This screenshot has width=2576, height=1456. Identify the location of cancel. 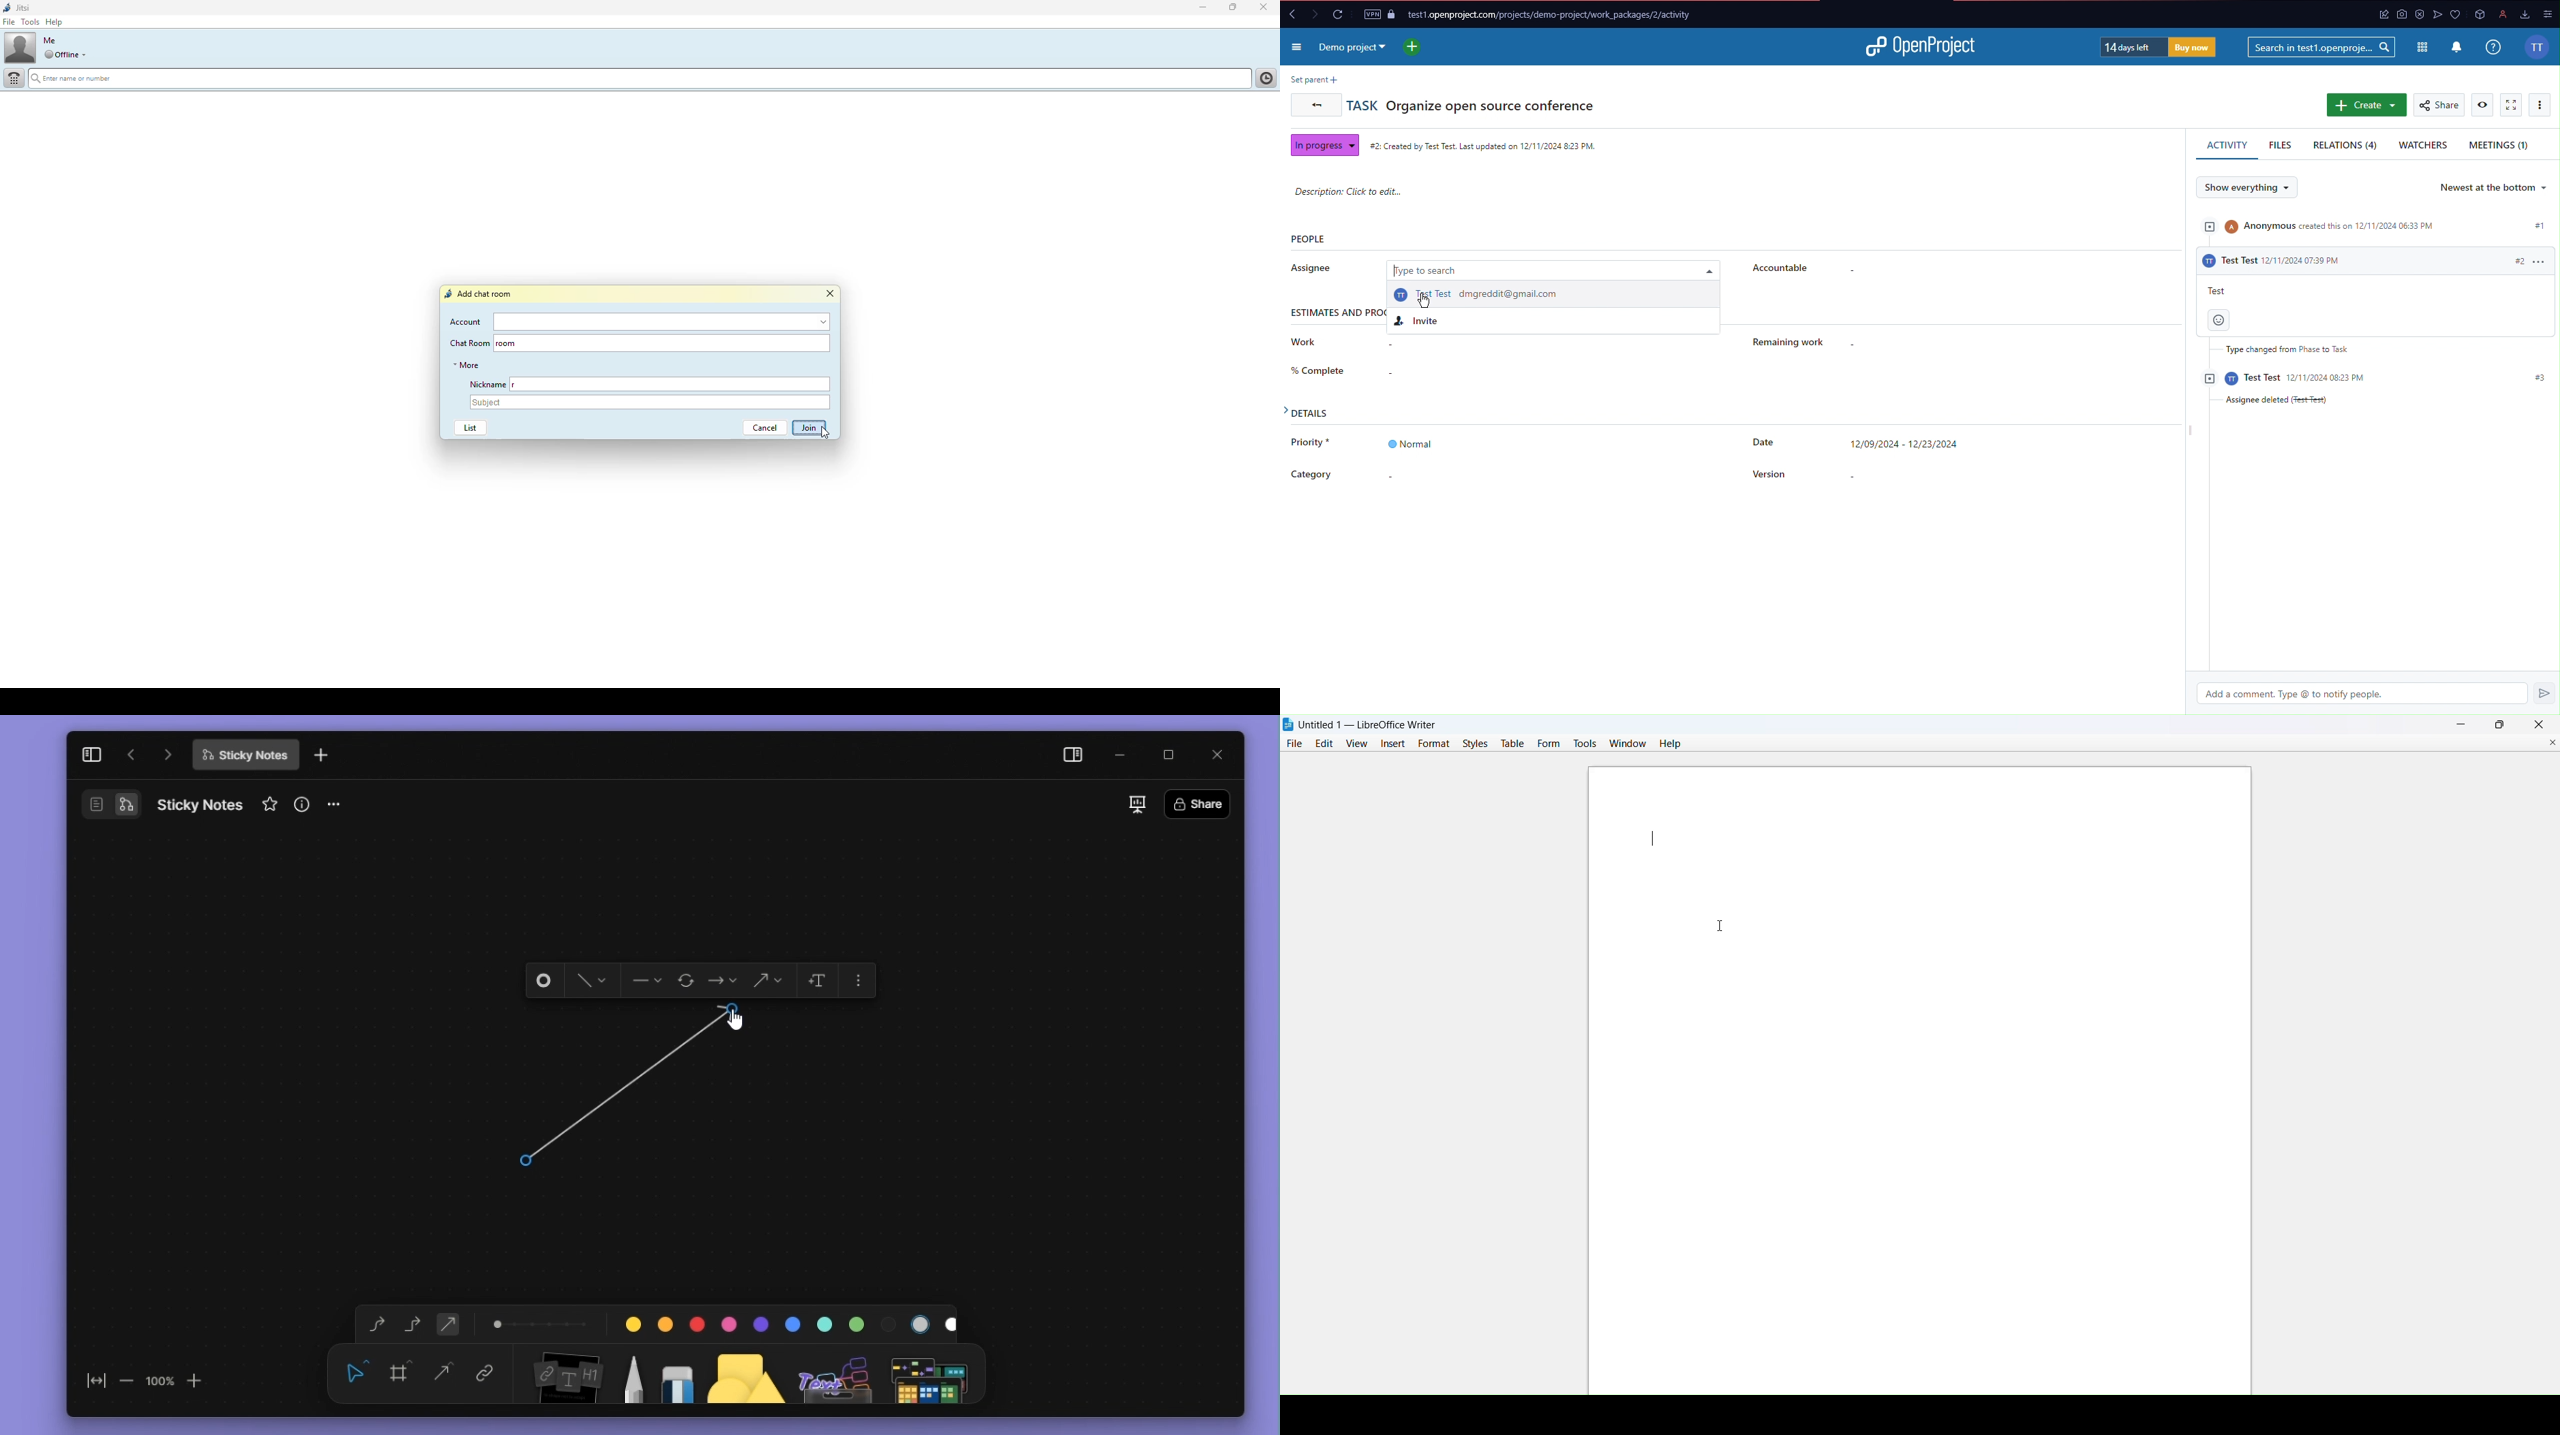
(760, 428).